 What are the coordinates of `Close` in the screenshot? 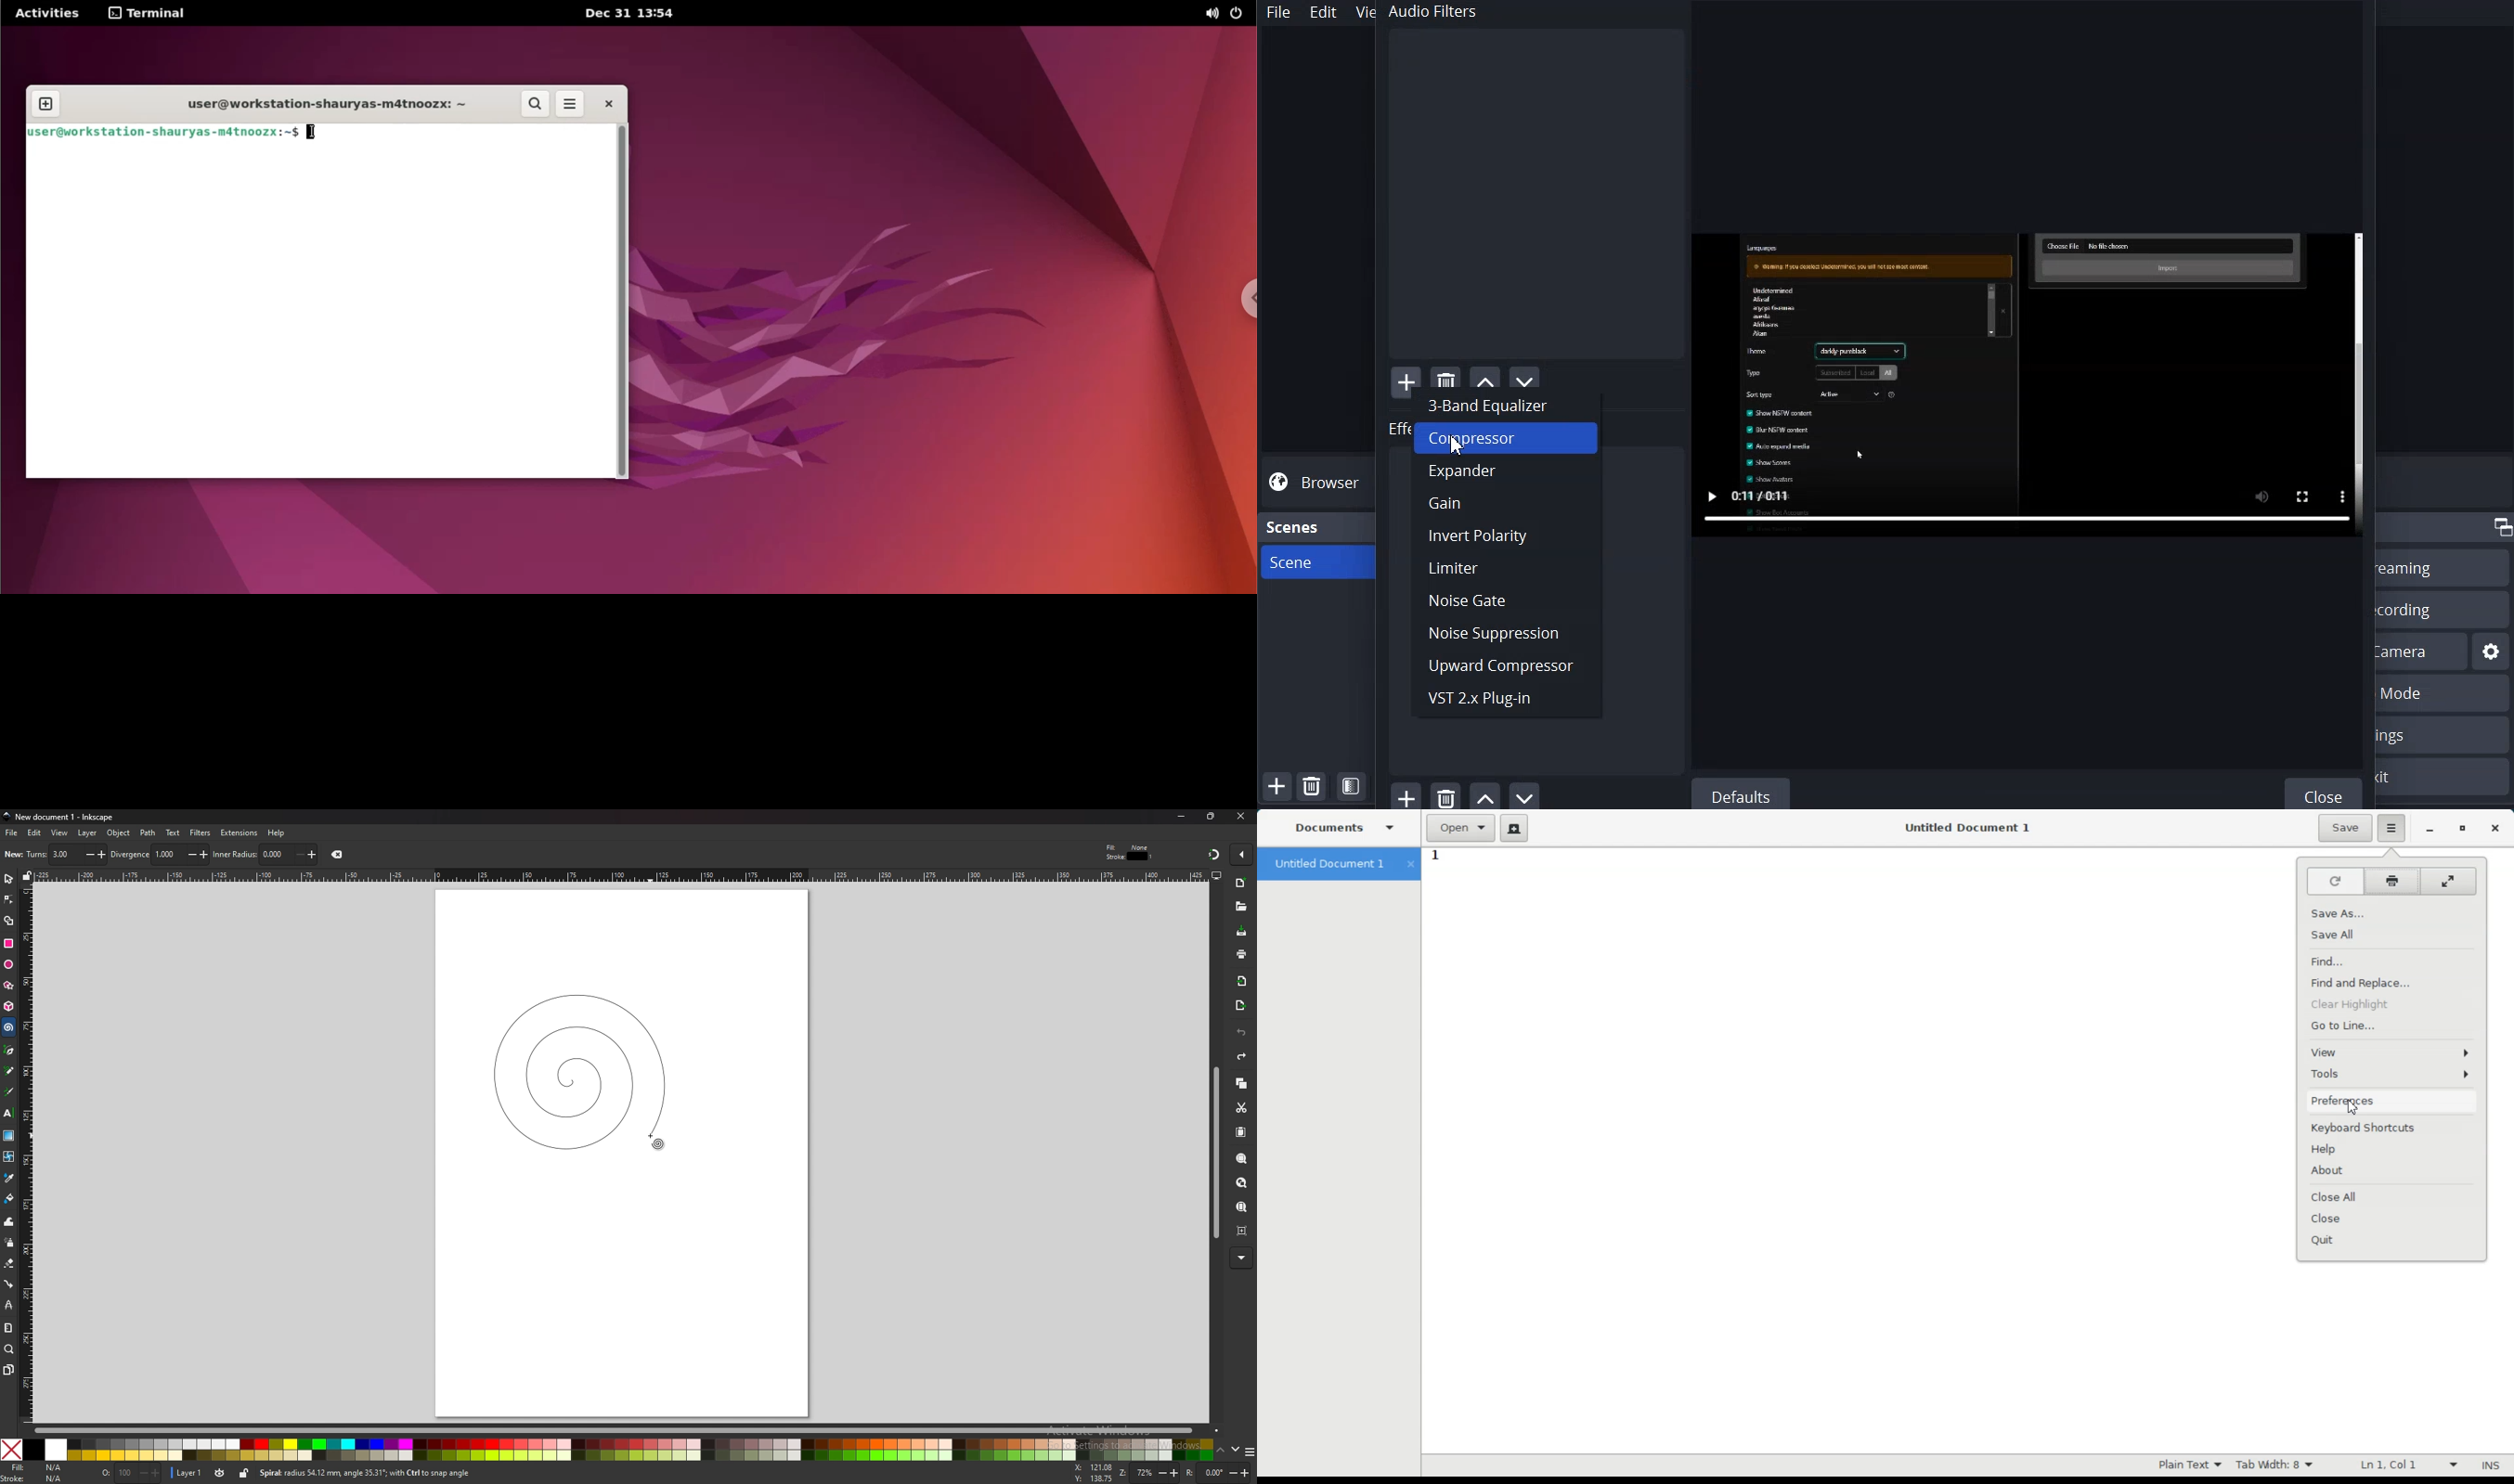 It's located at (2326, 792).